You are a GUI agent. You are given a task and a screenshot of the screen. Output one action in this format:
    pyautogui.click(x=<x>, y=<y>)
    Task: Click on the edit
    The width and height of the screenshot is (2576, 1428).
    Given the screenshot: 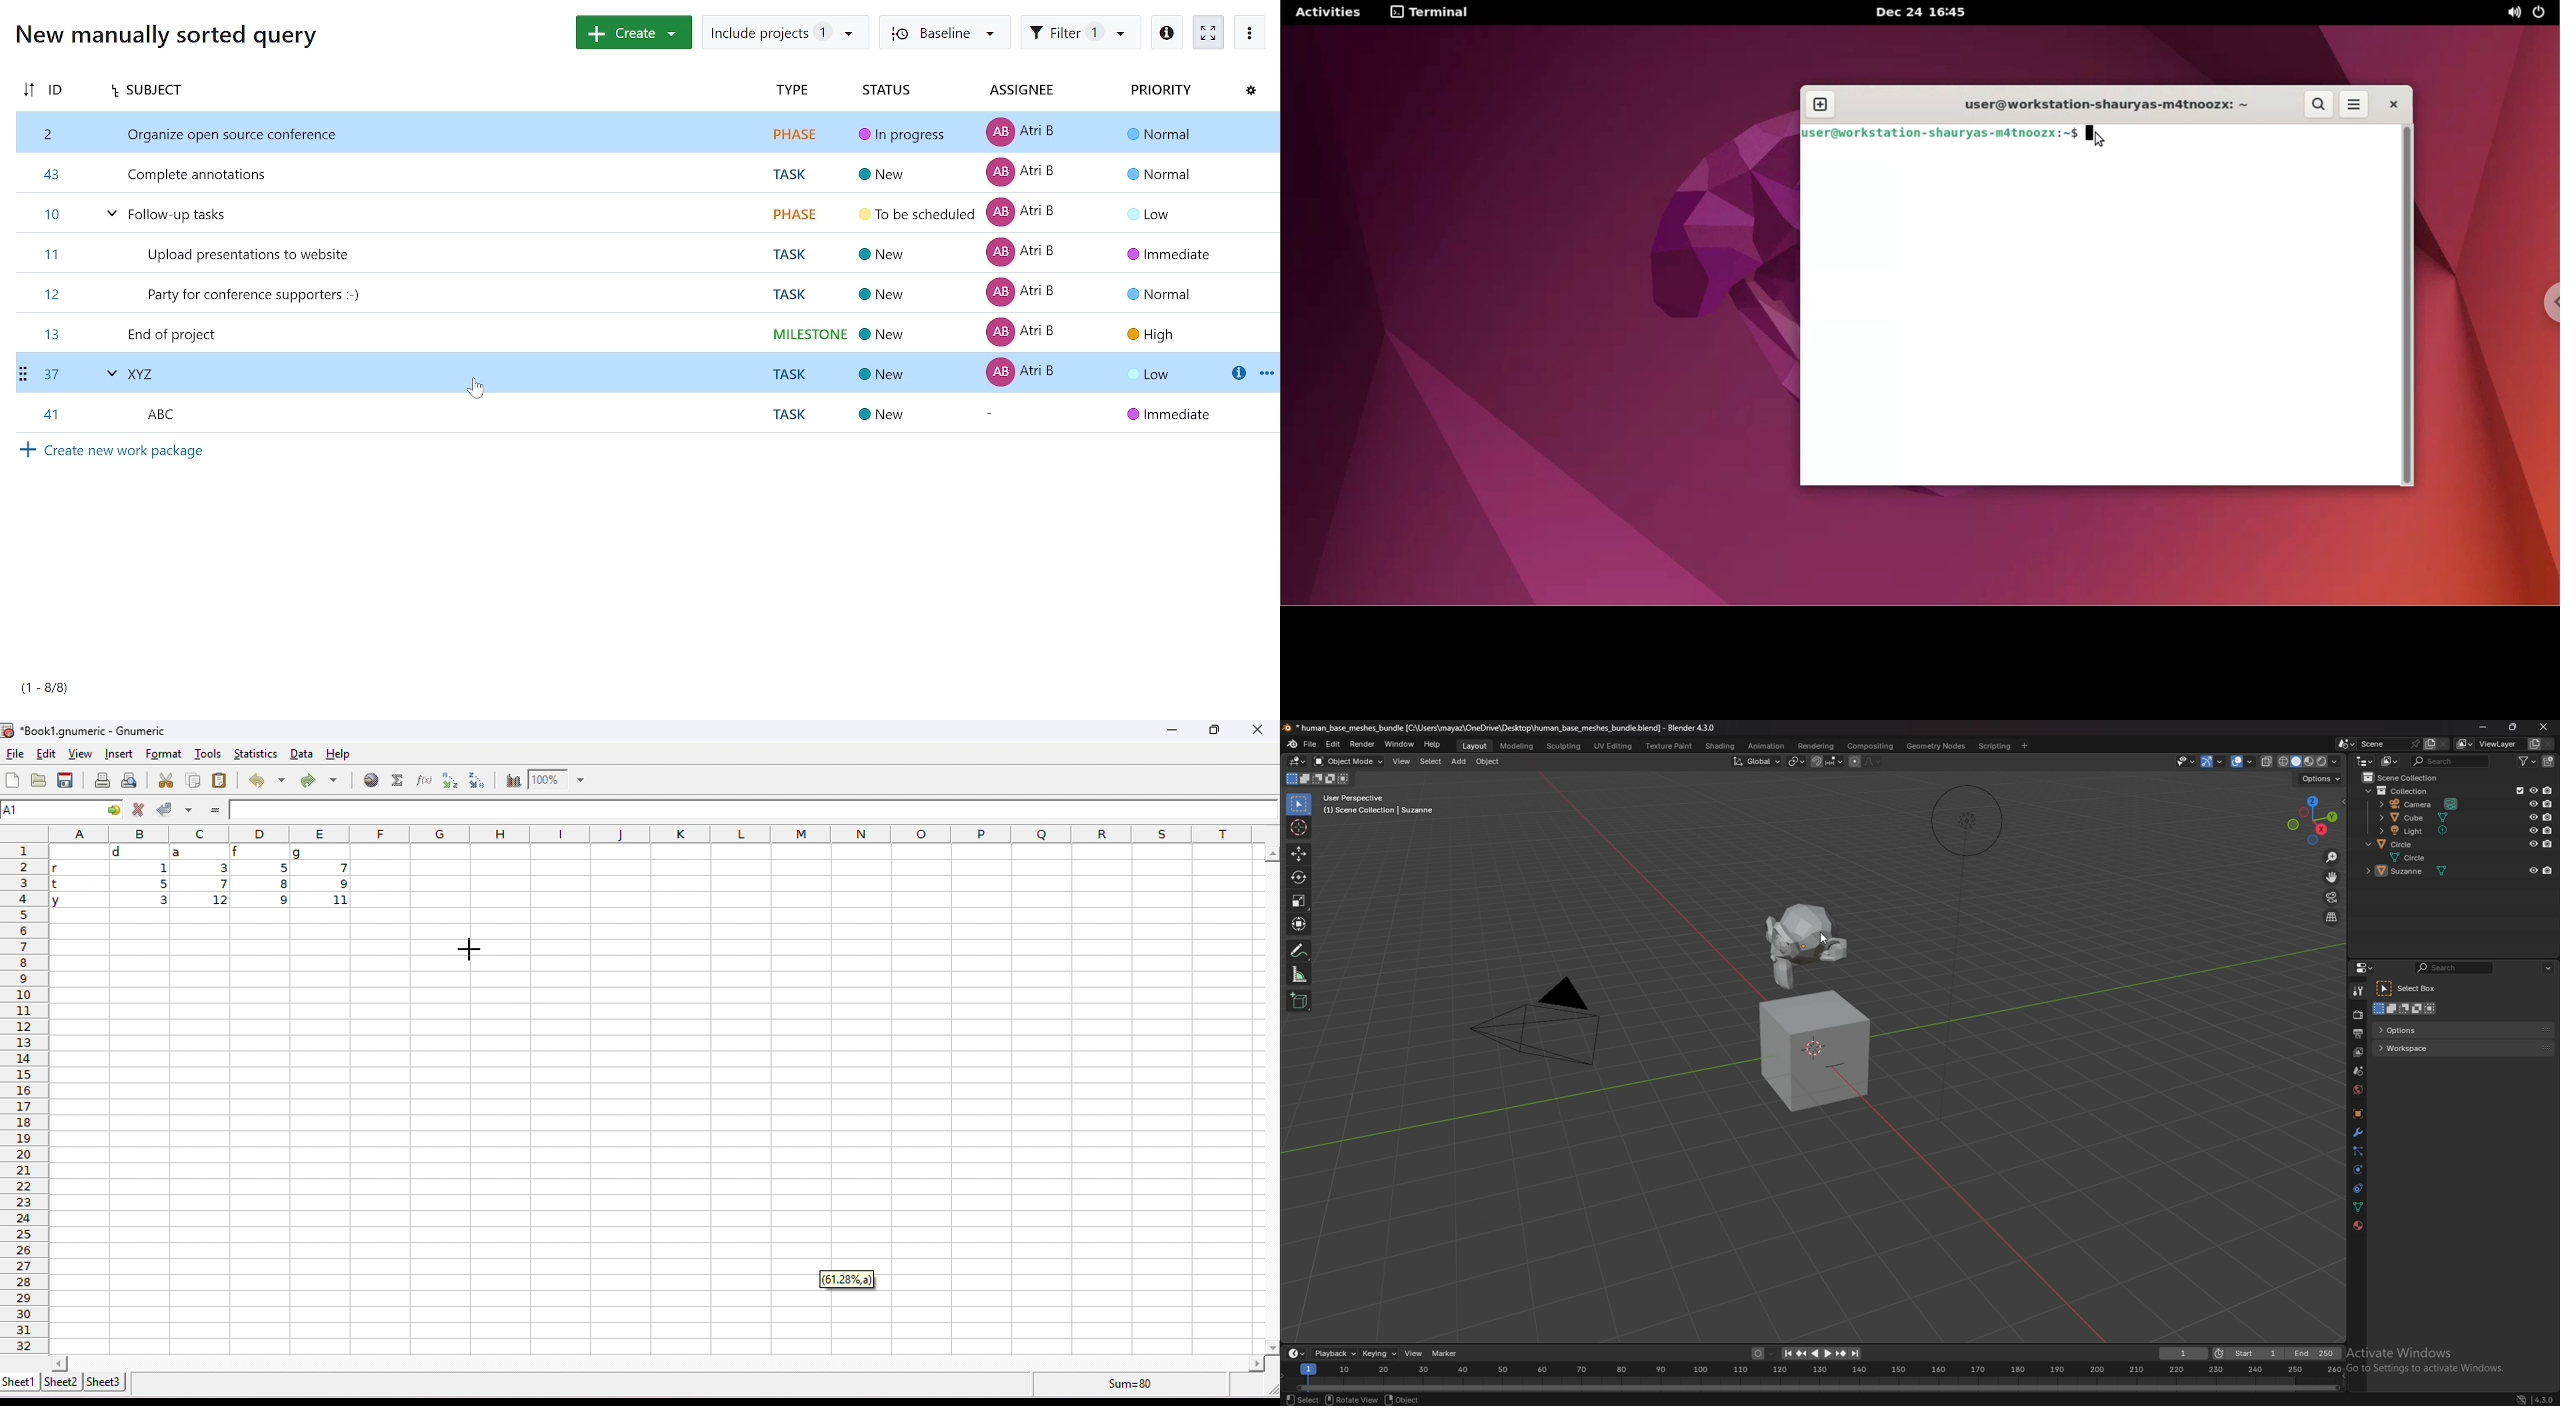 What is the action you would take?
    pyautogui.click(x=48, y=755)
    